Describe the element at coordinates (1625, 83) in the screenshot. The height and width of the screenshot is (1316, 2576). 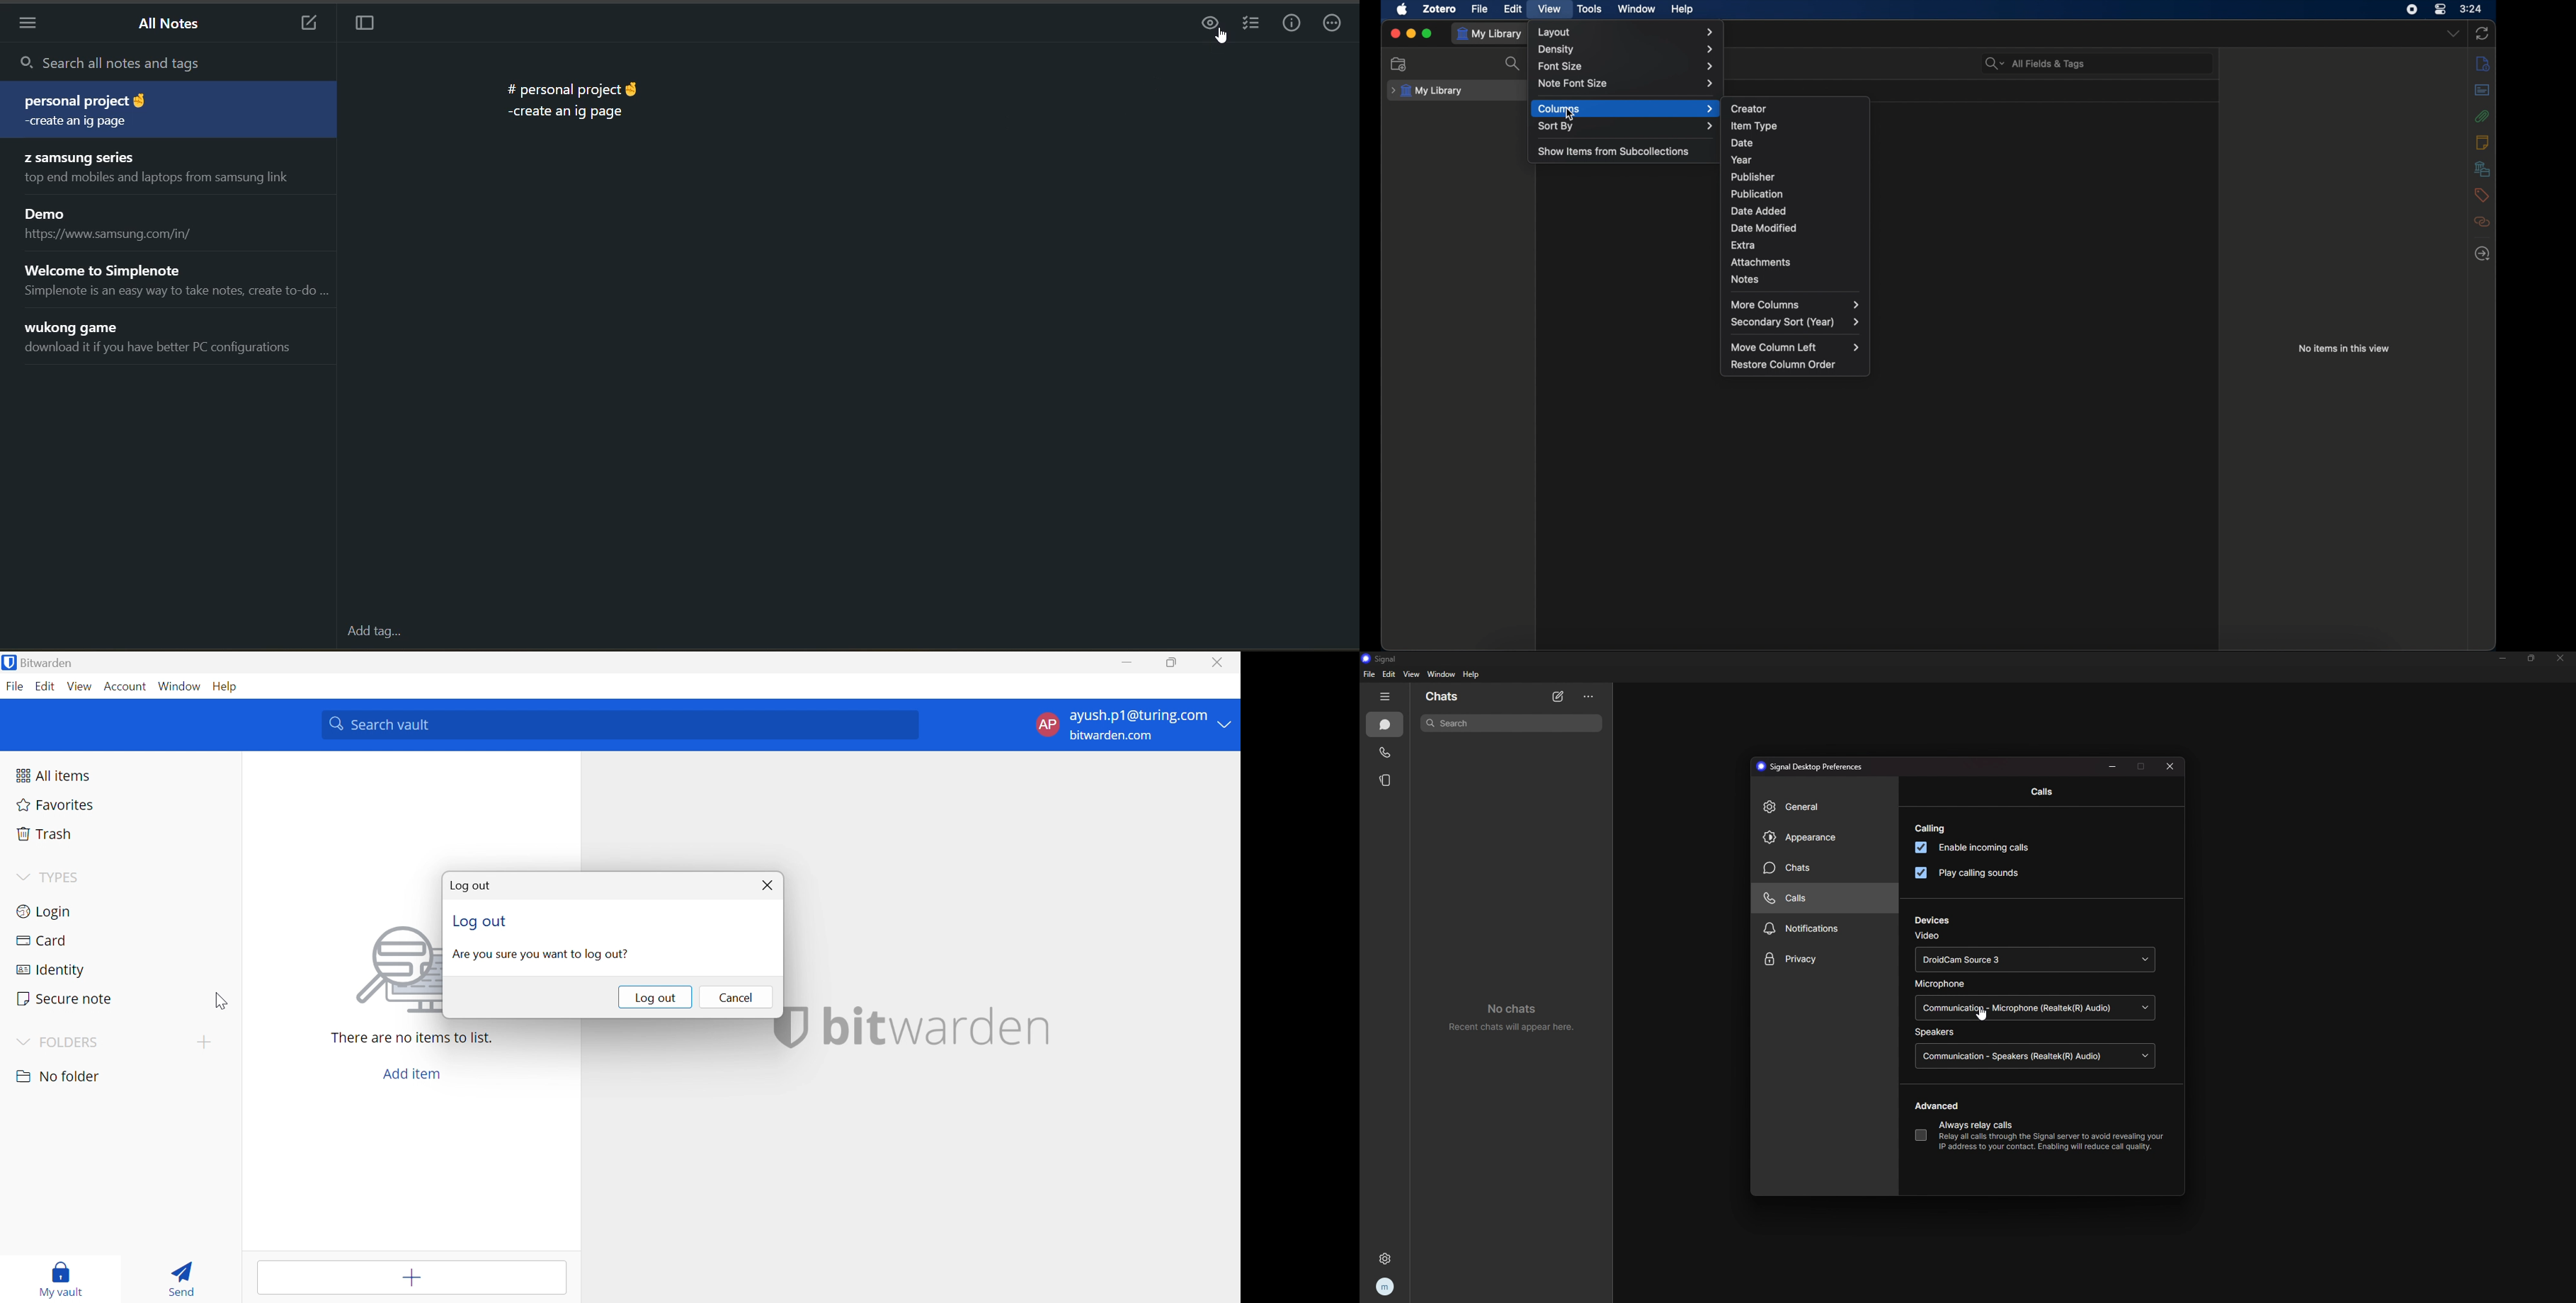
I see `note font size` at that location.